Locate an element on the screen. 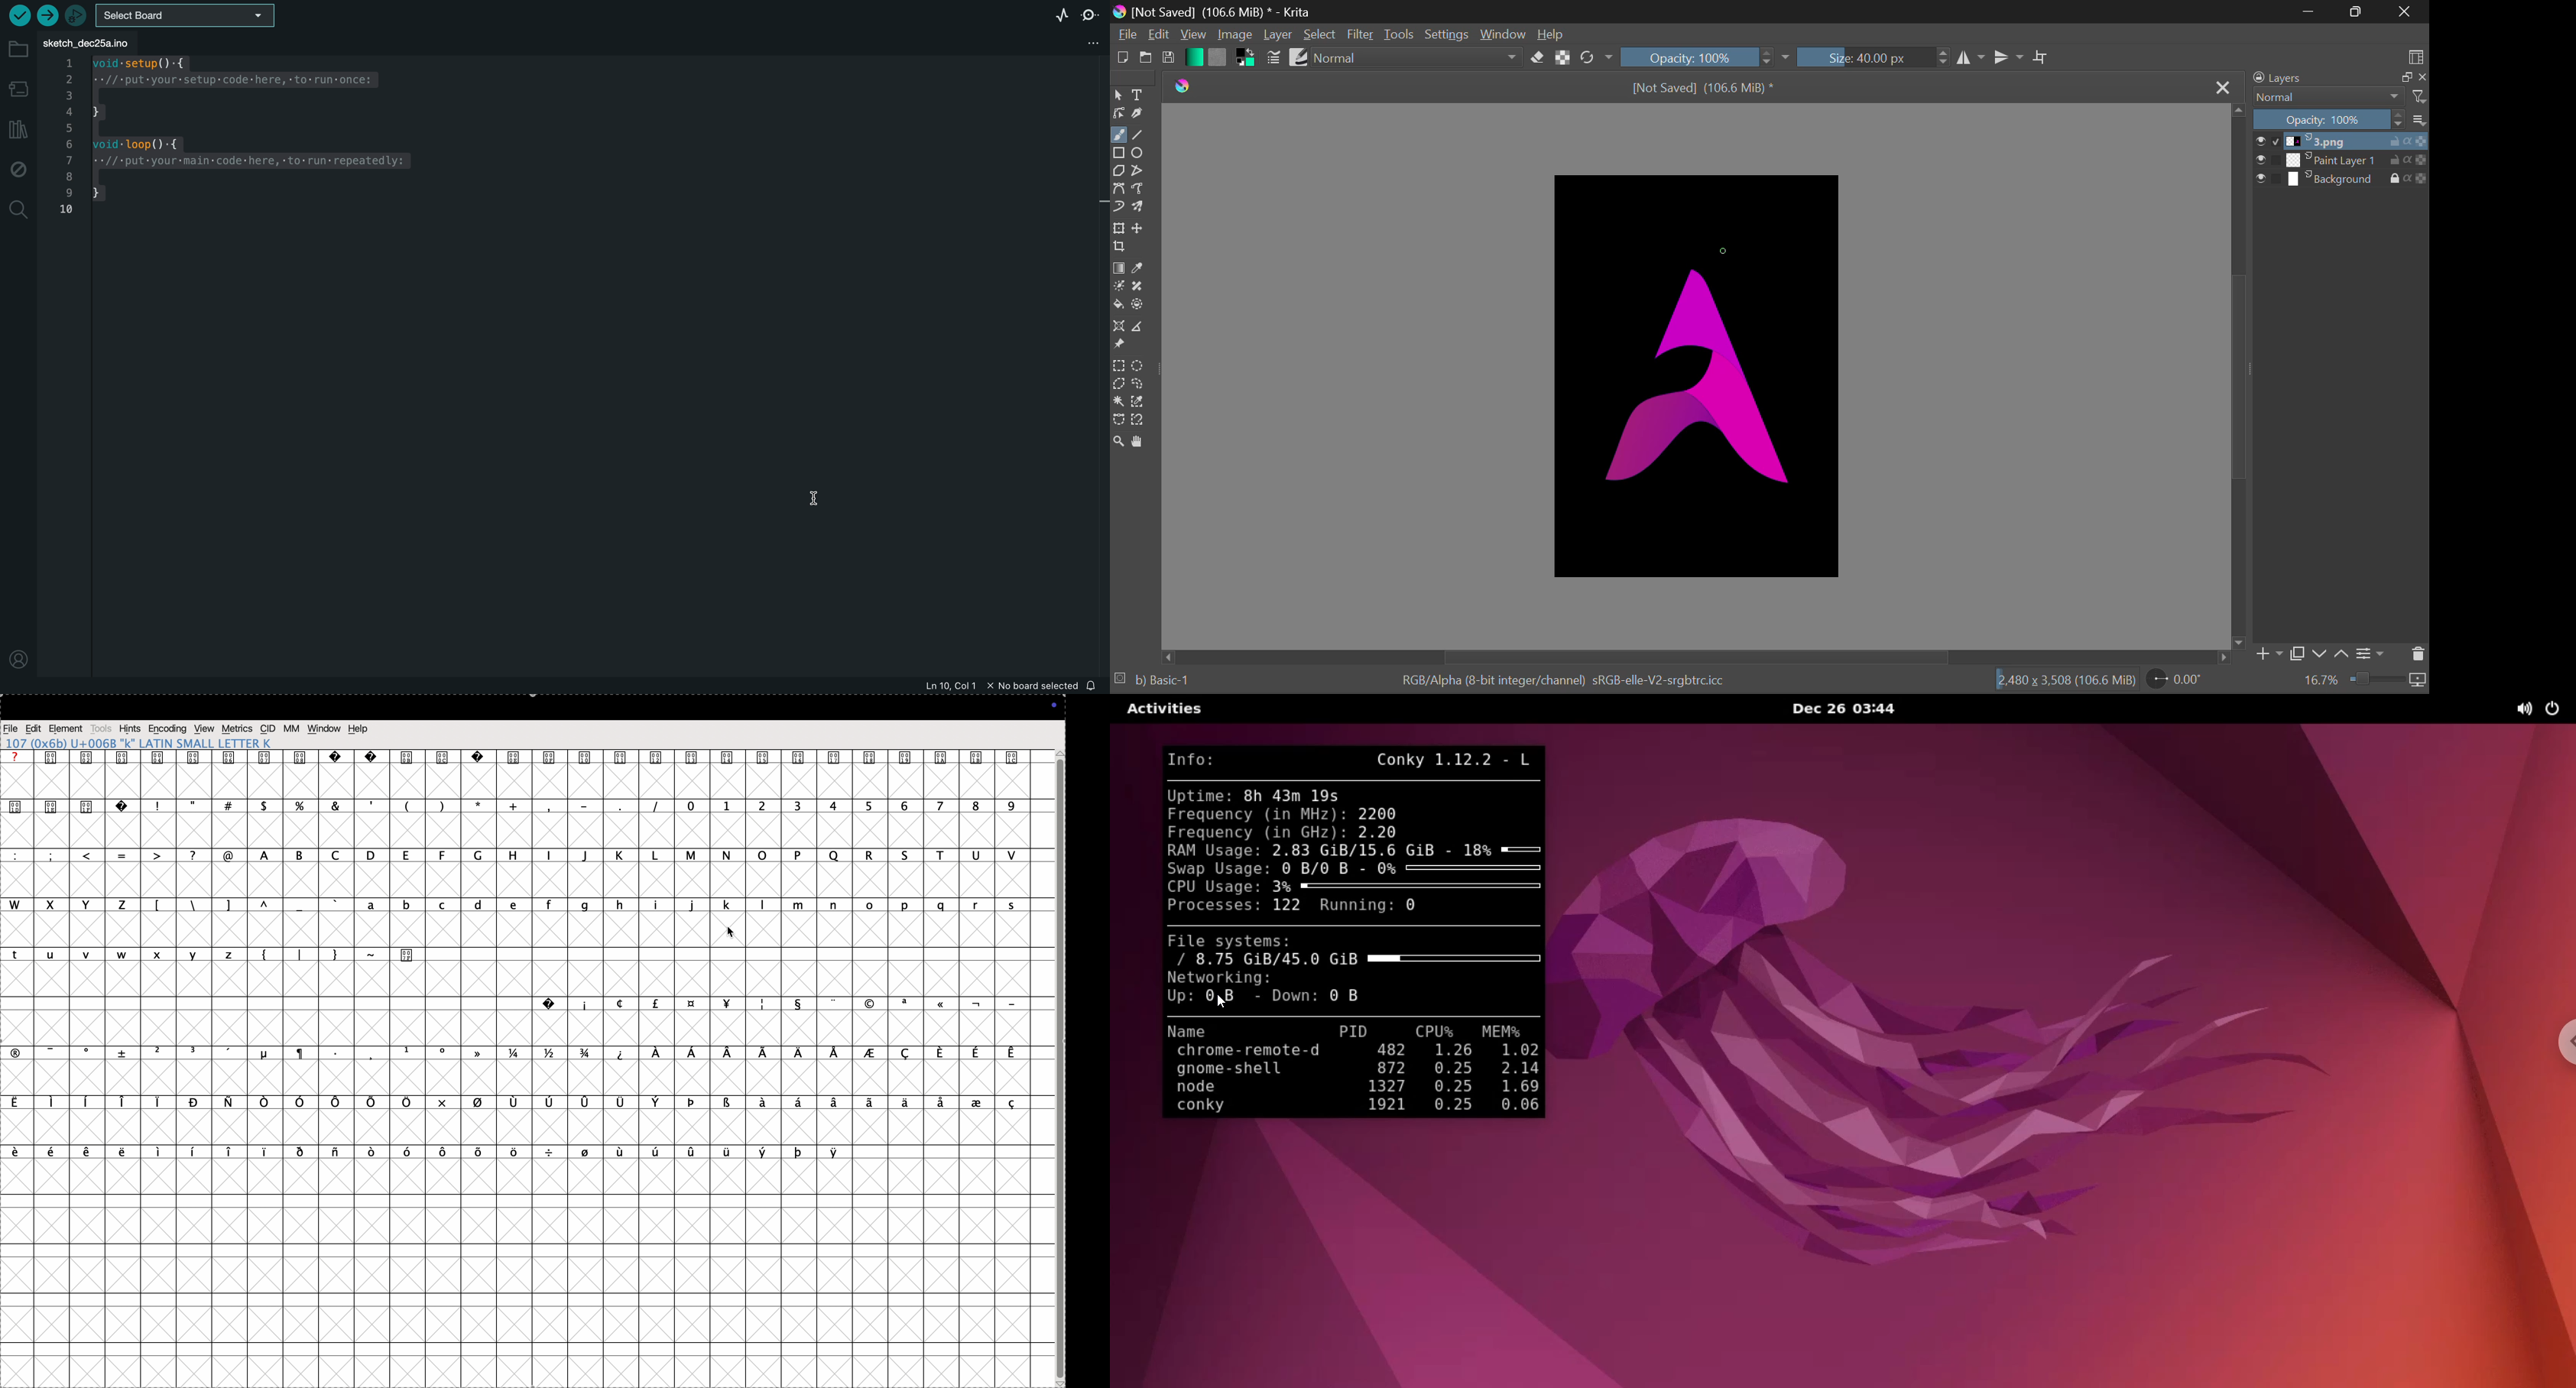 The width and height of the screenshot is (2576, 1400). 1.26 is located at coordinates (1455, 1049).